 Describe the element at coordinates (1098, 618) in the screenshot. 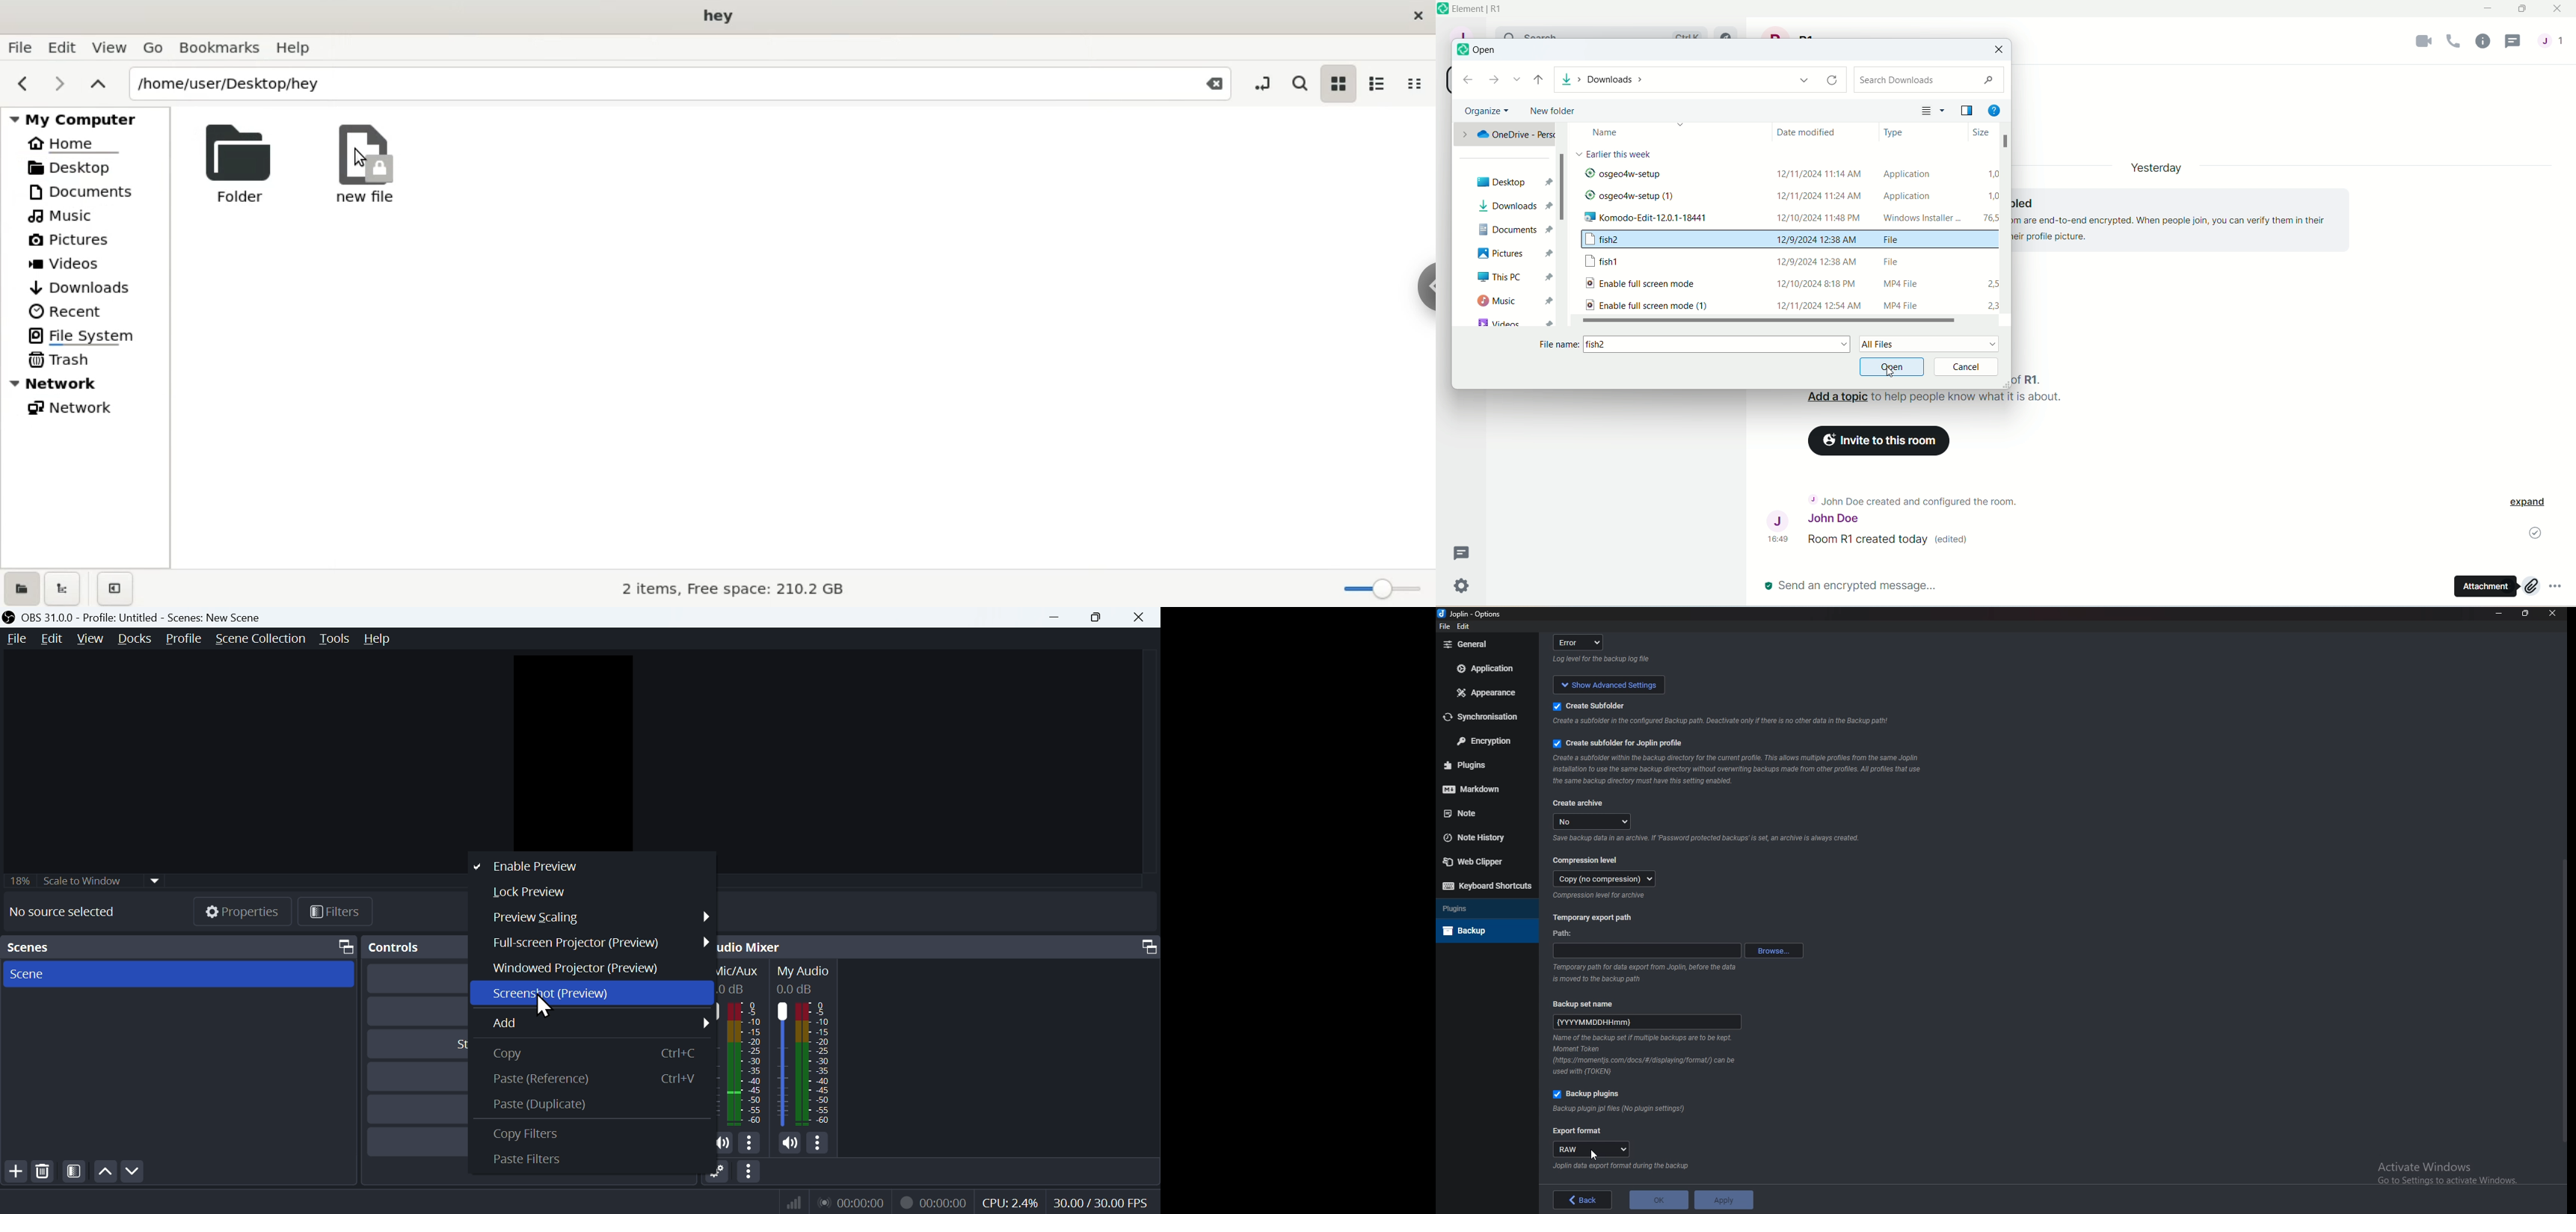

I see `Maximize` at that location.